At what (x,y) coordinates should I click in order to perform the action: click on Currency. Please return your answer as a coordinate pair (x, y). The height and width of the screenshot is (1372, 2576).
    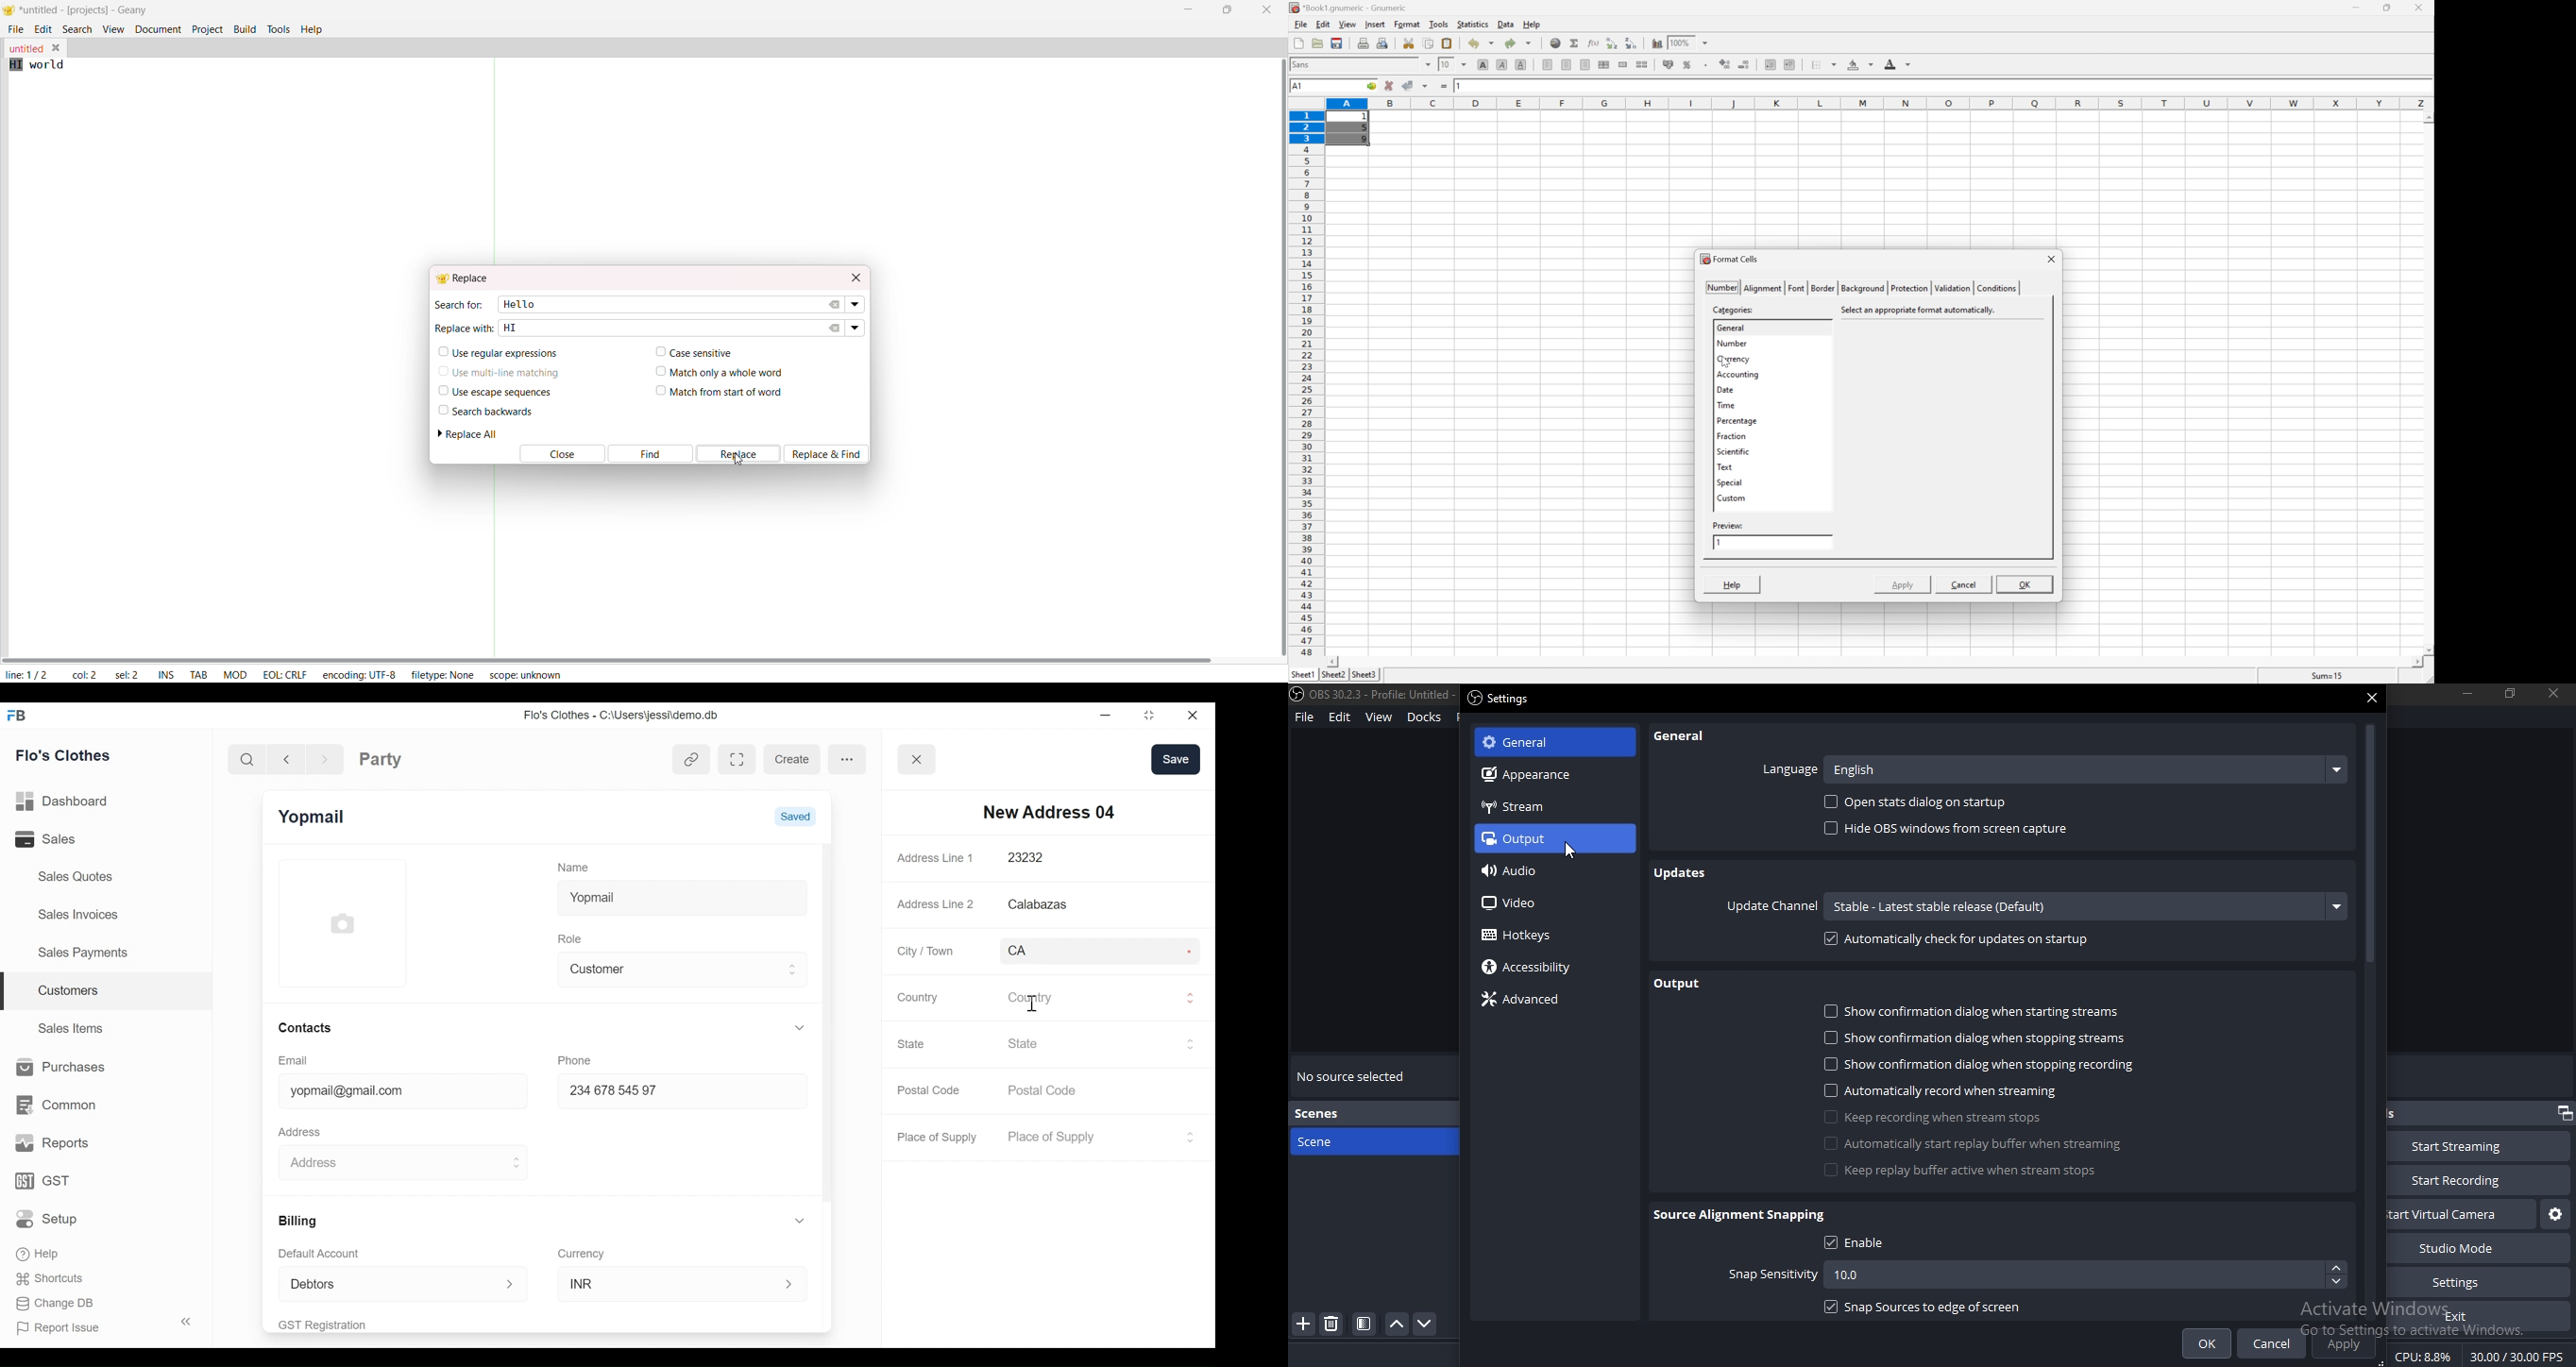
    Looking at the image, I should click on (582, 1253).